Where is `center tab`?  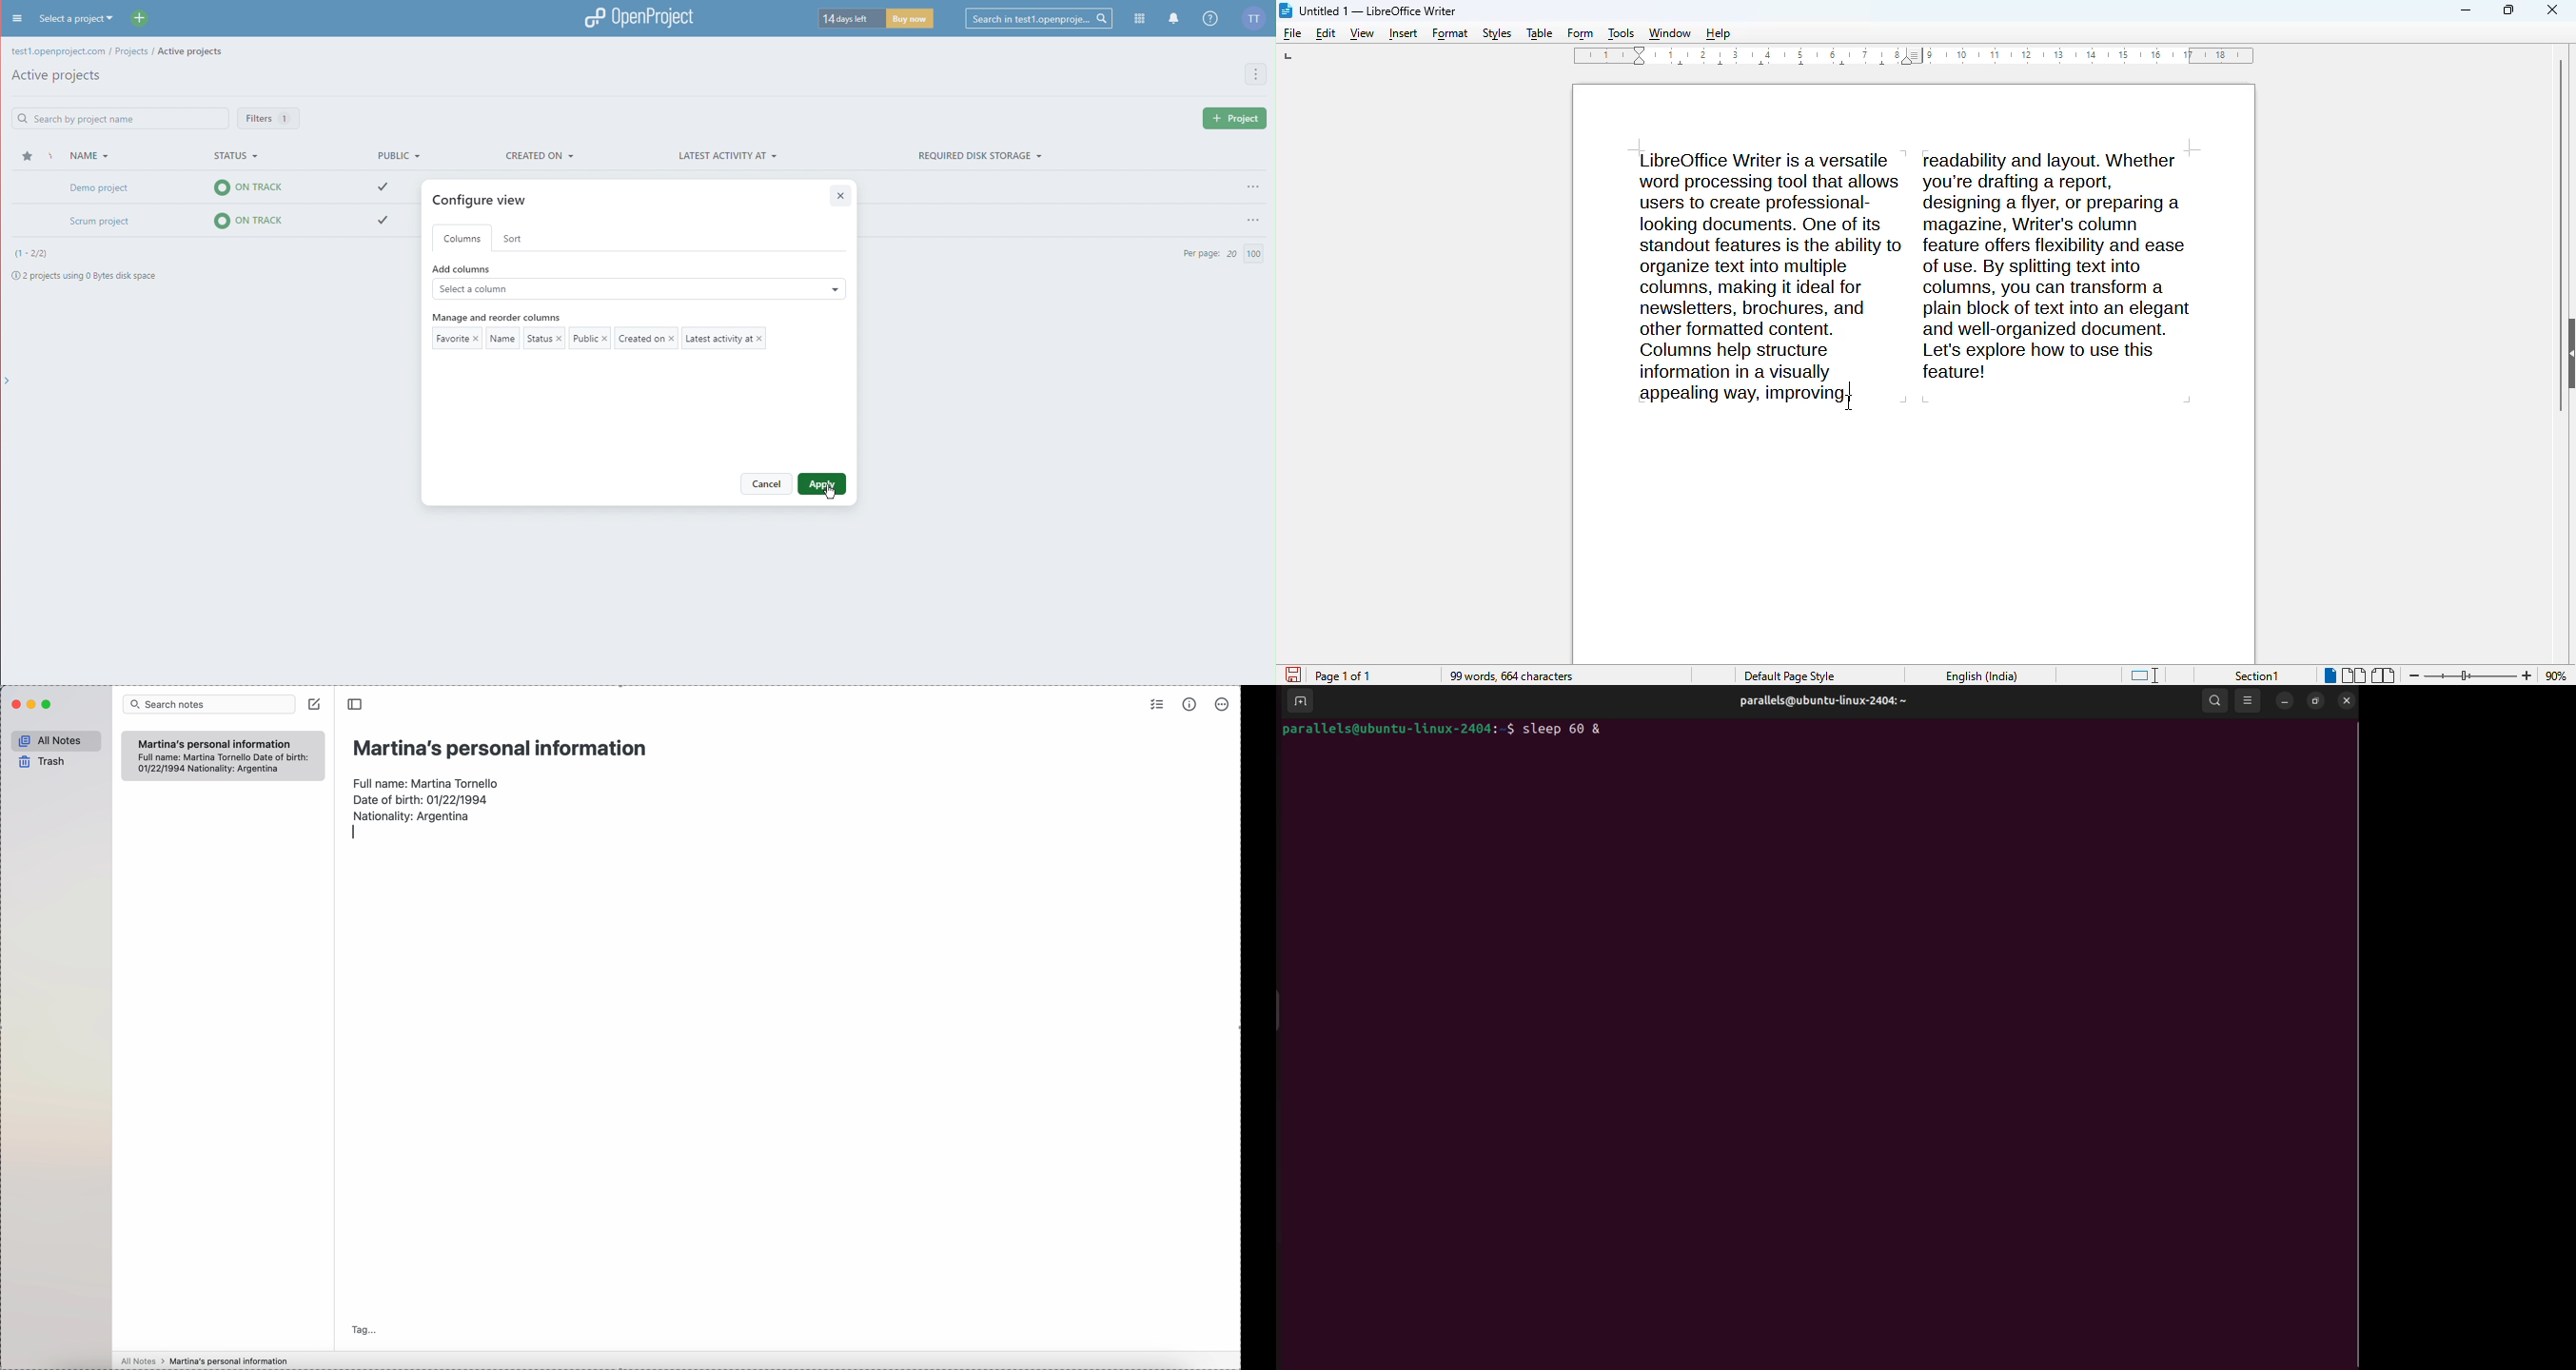
center tab is located at coordinates (1887, 68).